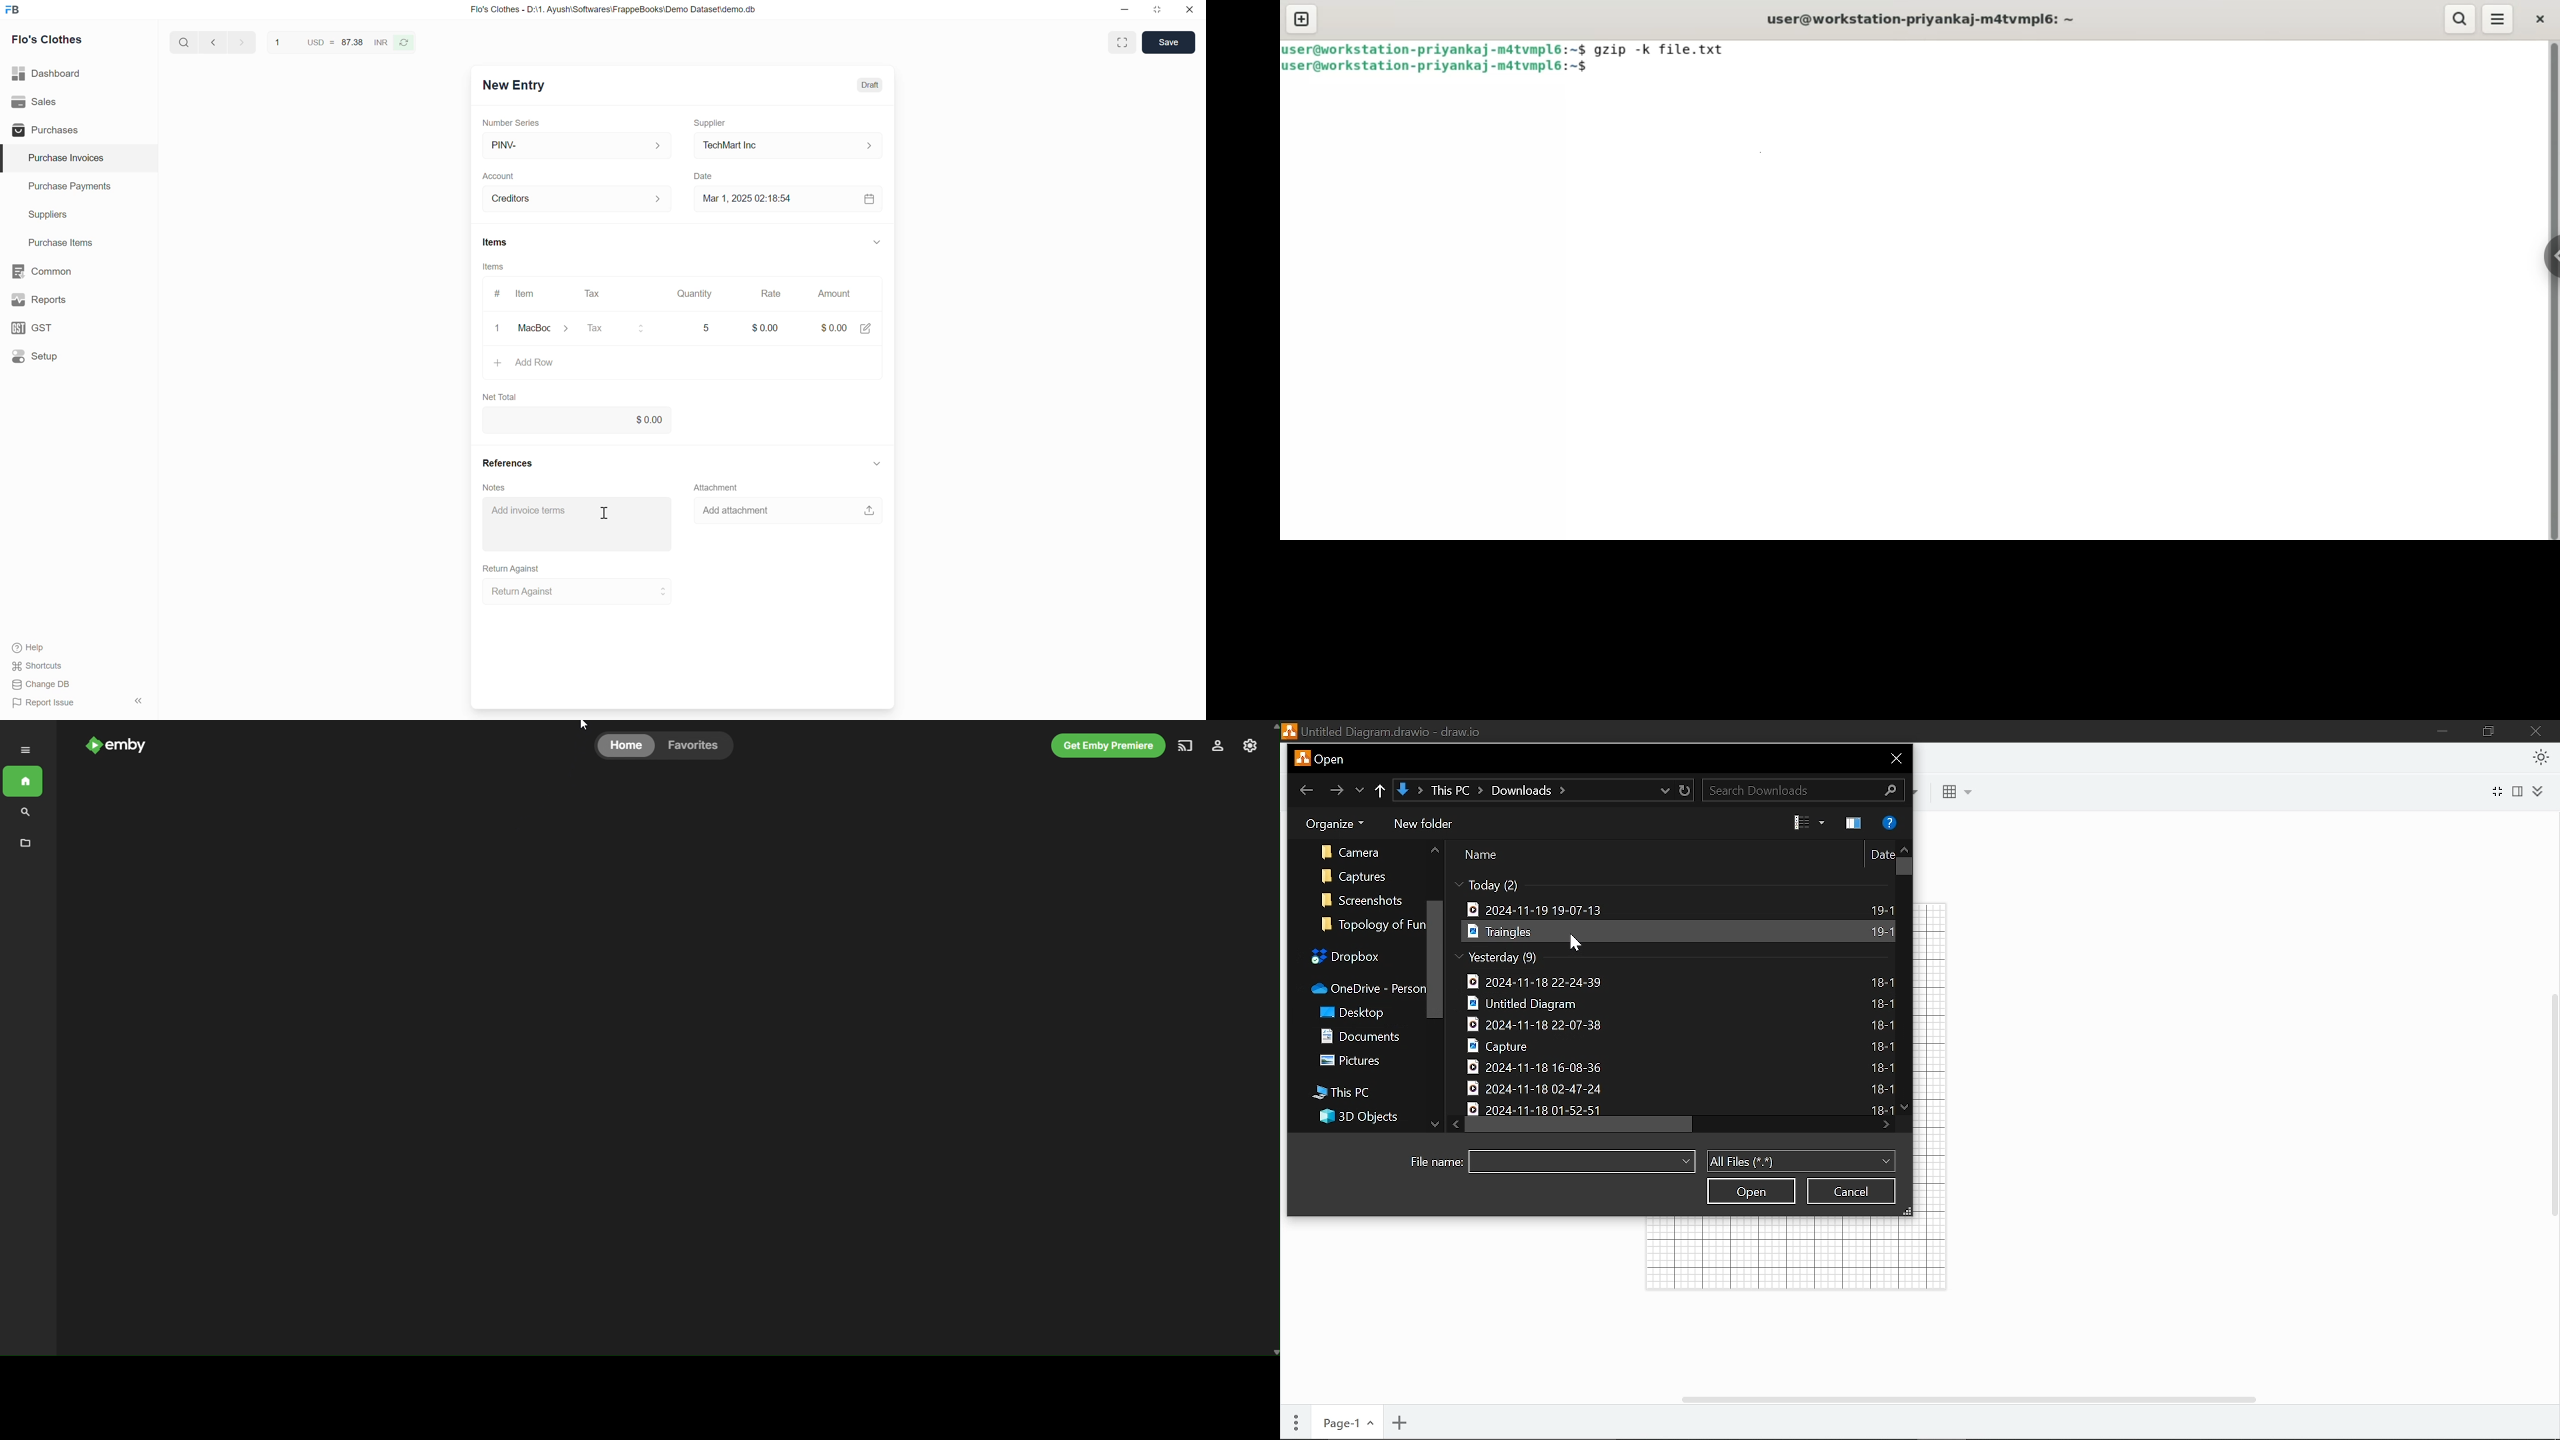 Image resolution: width=2576 pixels, height=1456 pixels. Describe the element at coordinates (709, 328) in the screenshot. I see `5` at that location.